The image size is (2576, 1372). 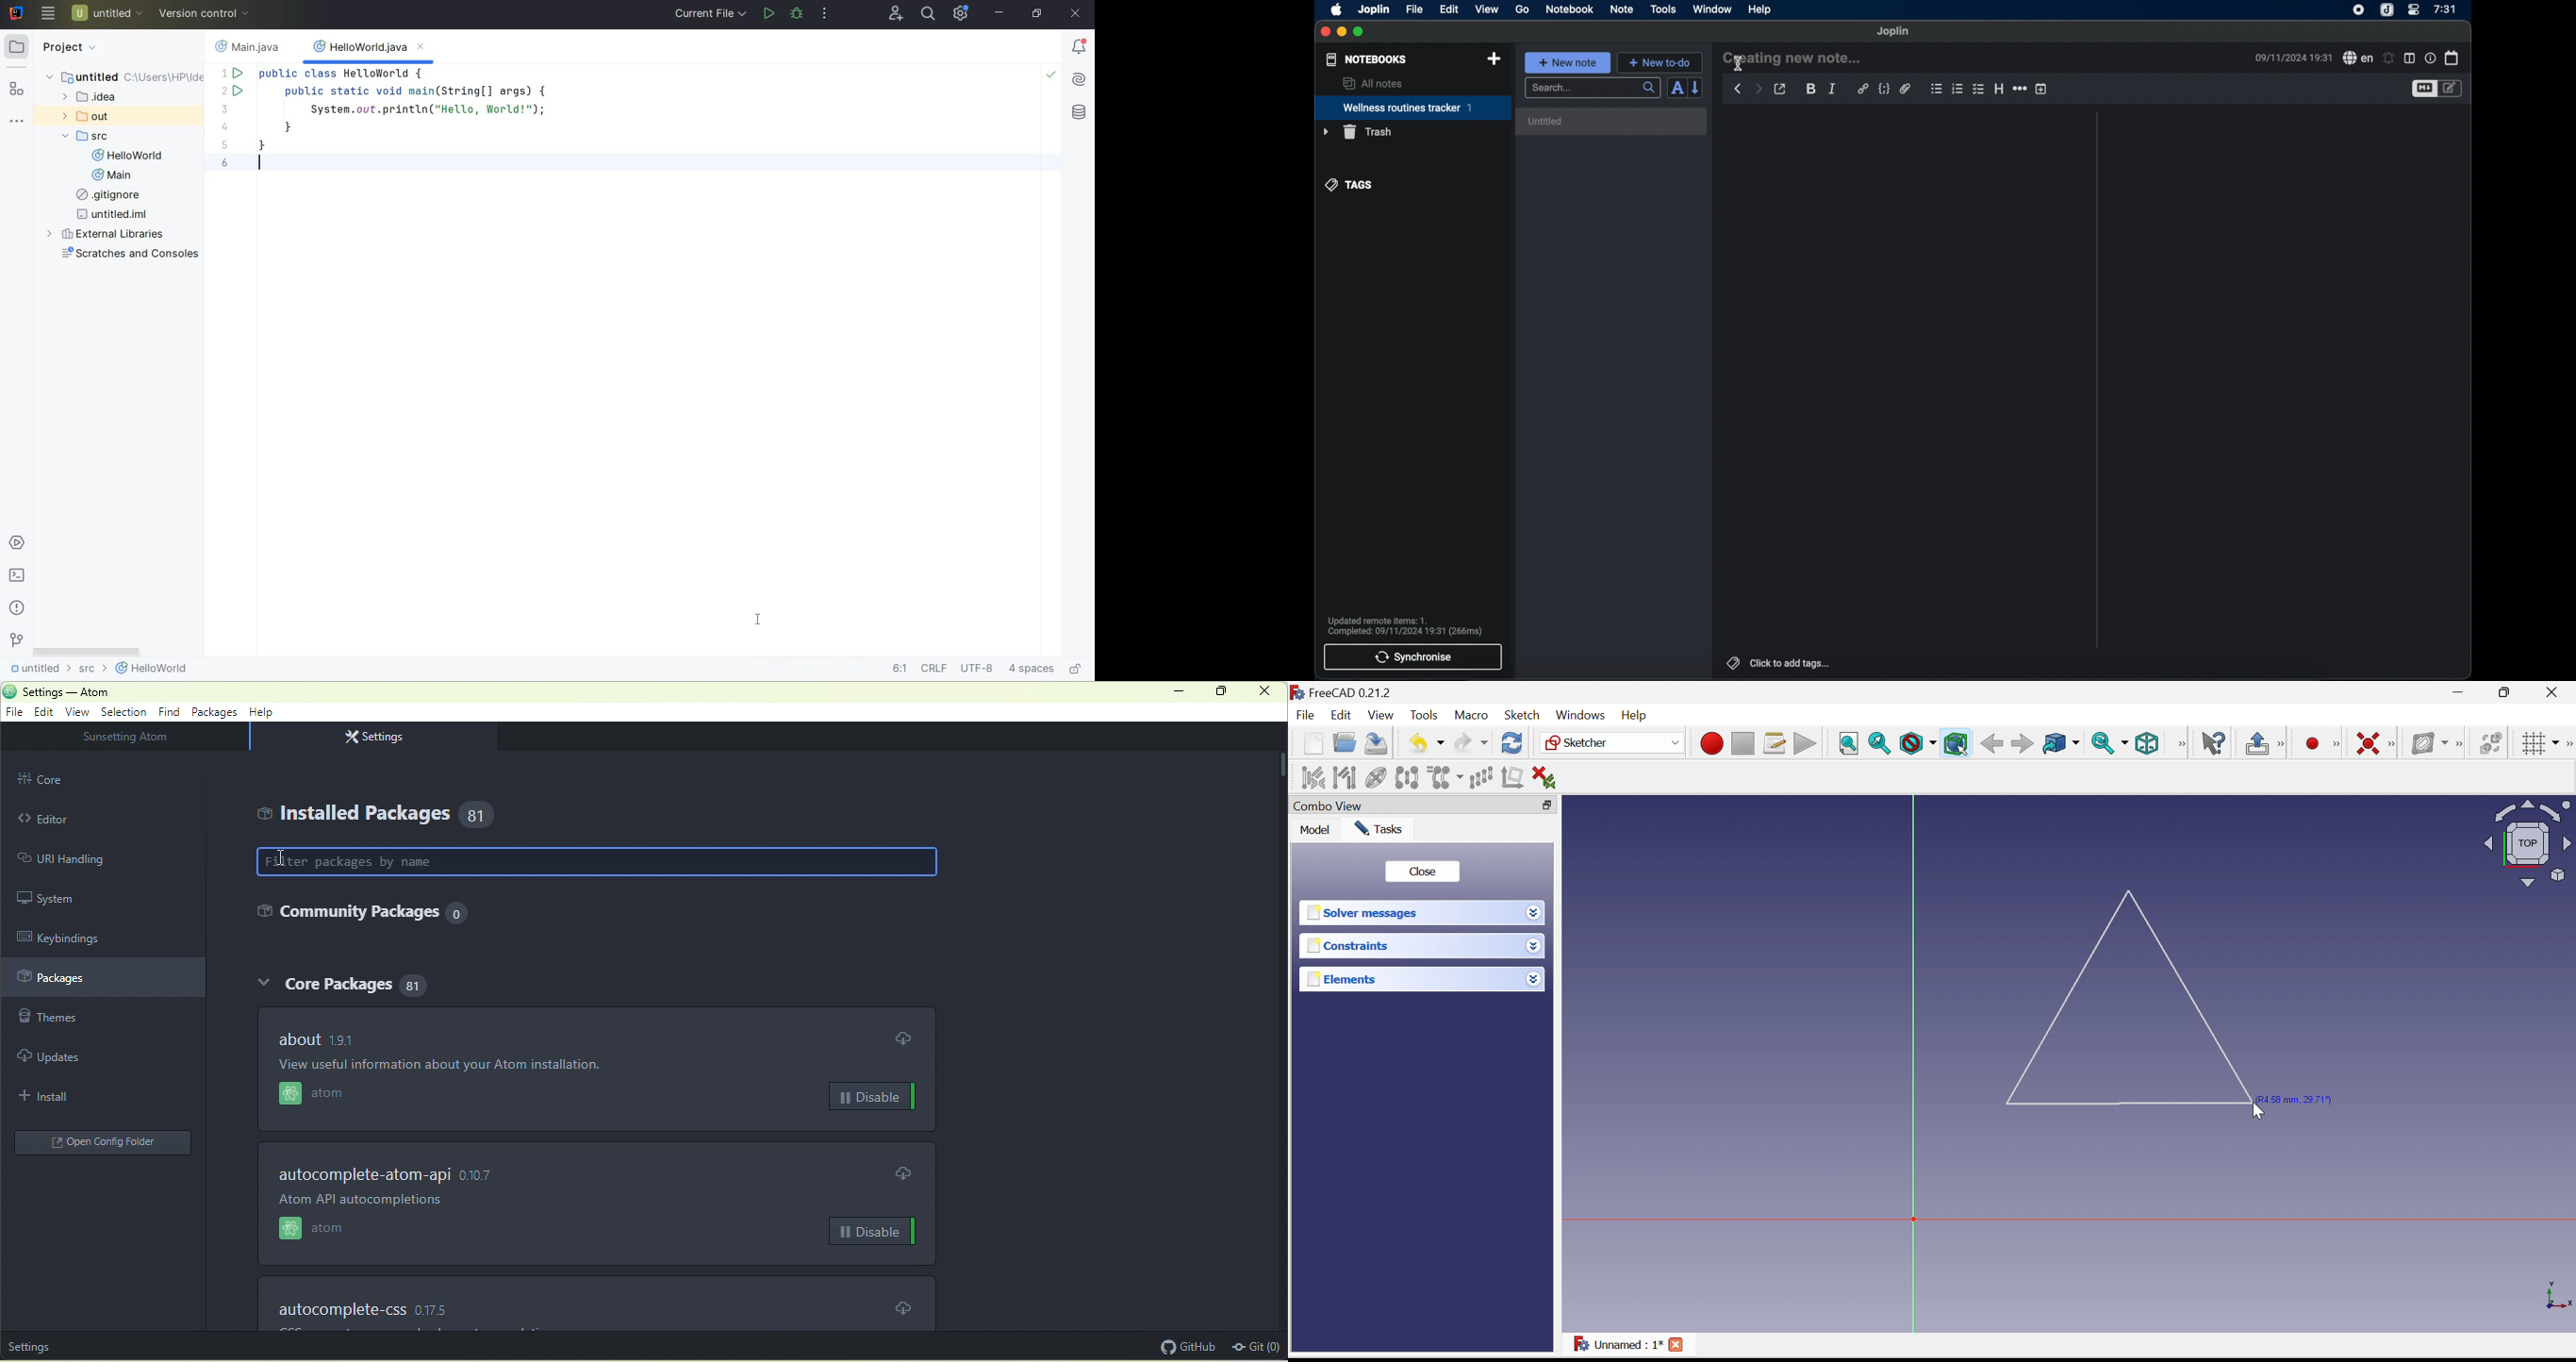 I want to click on untitled, so click(x=1614, y=121).